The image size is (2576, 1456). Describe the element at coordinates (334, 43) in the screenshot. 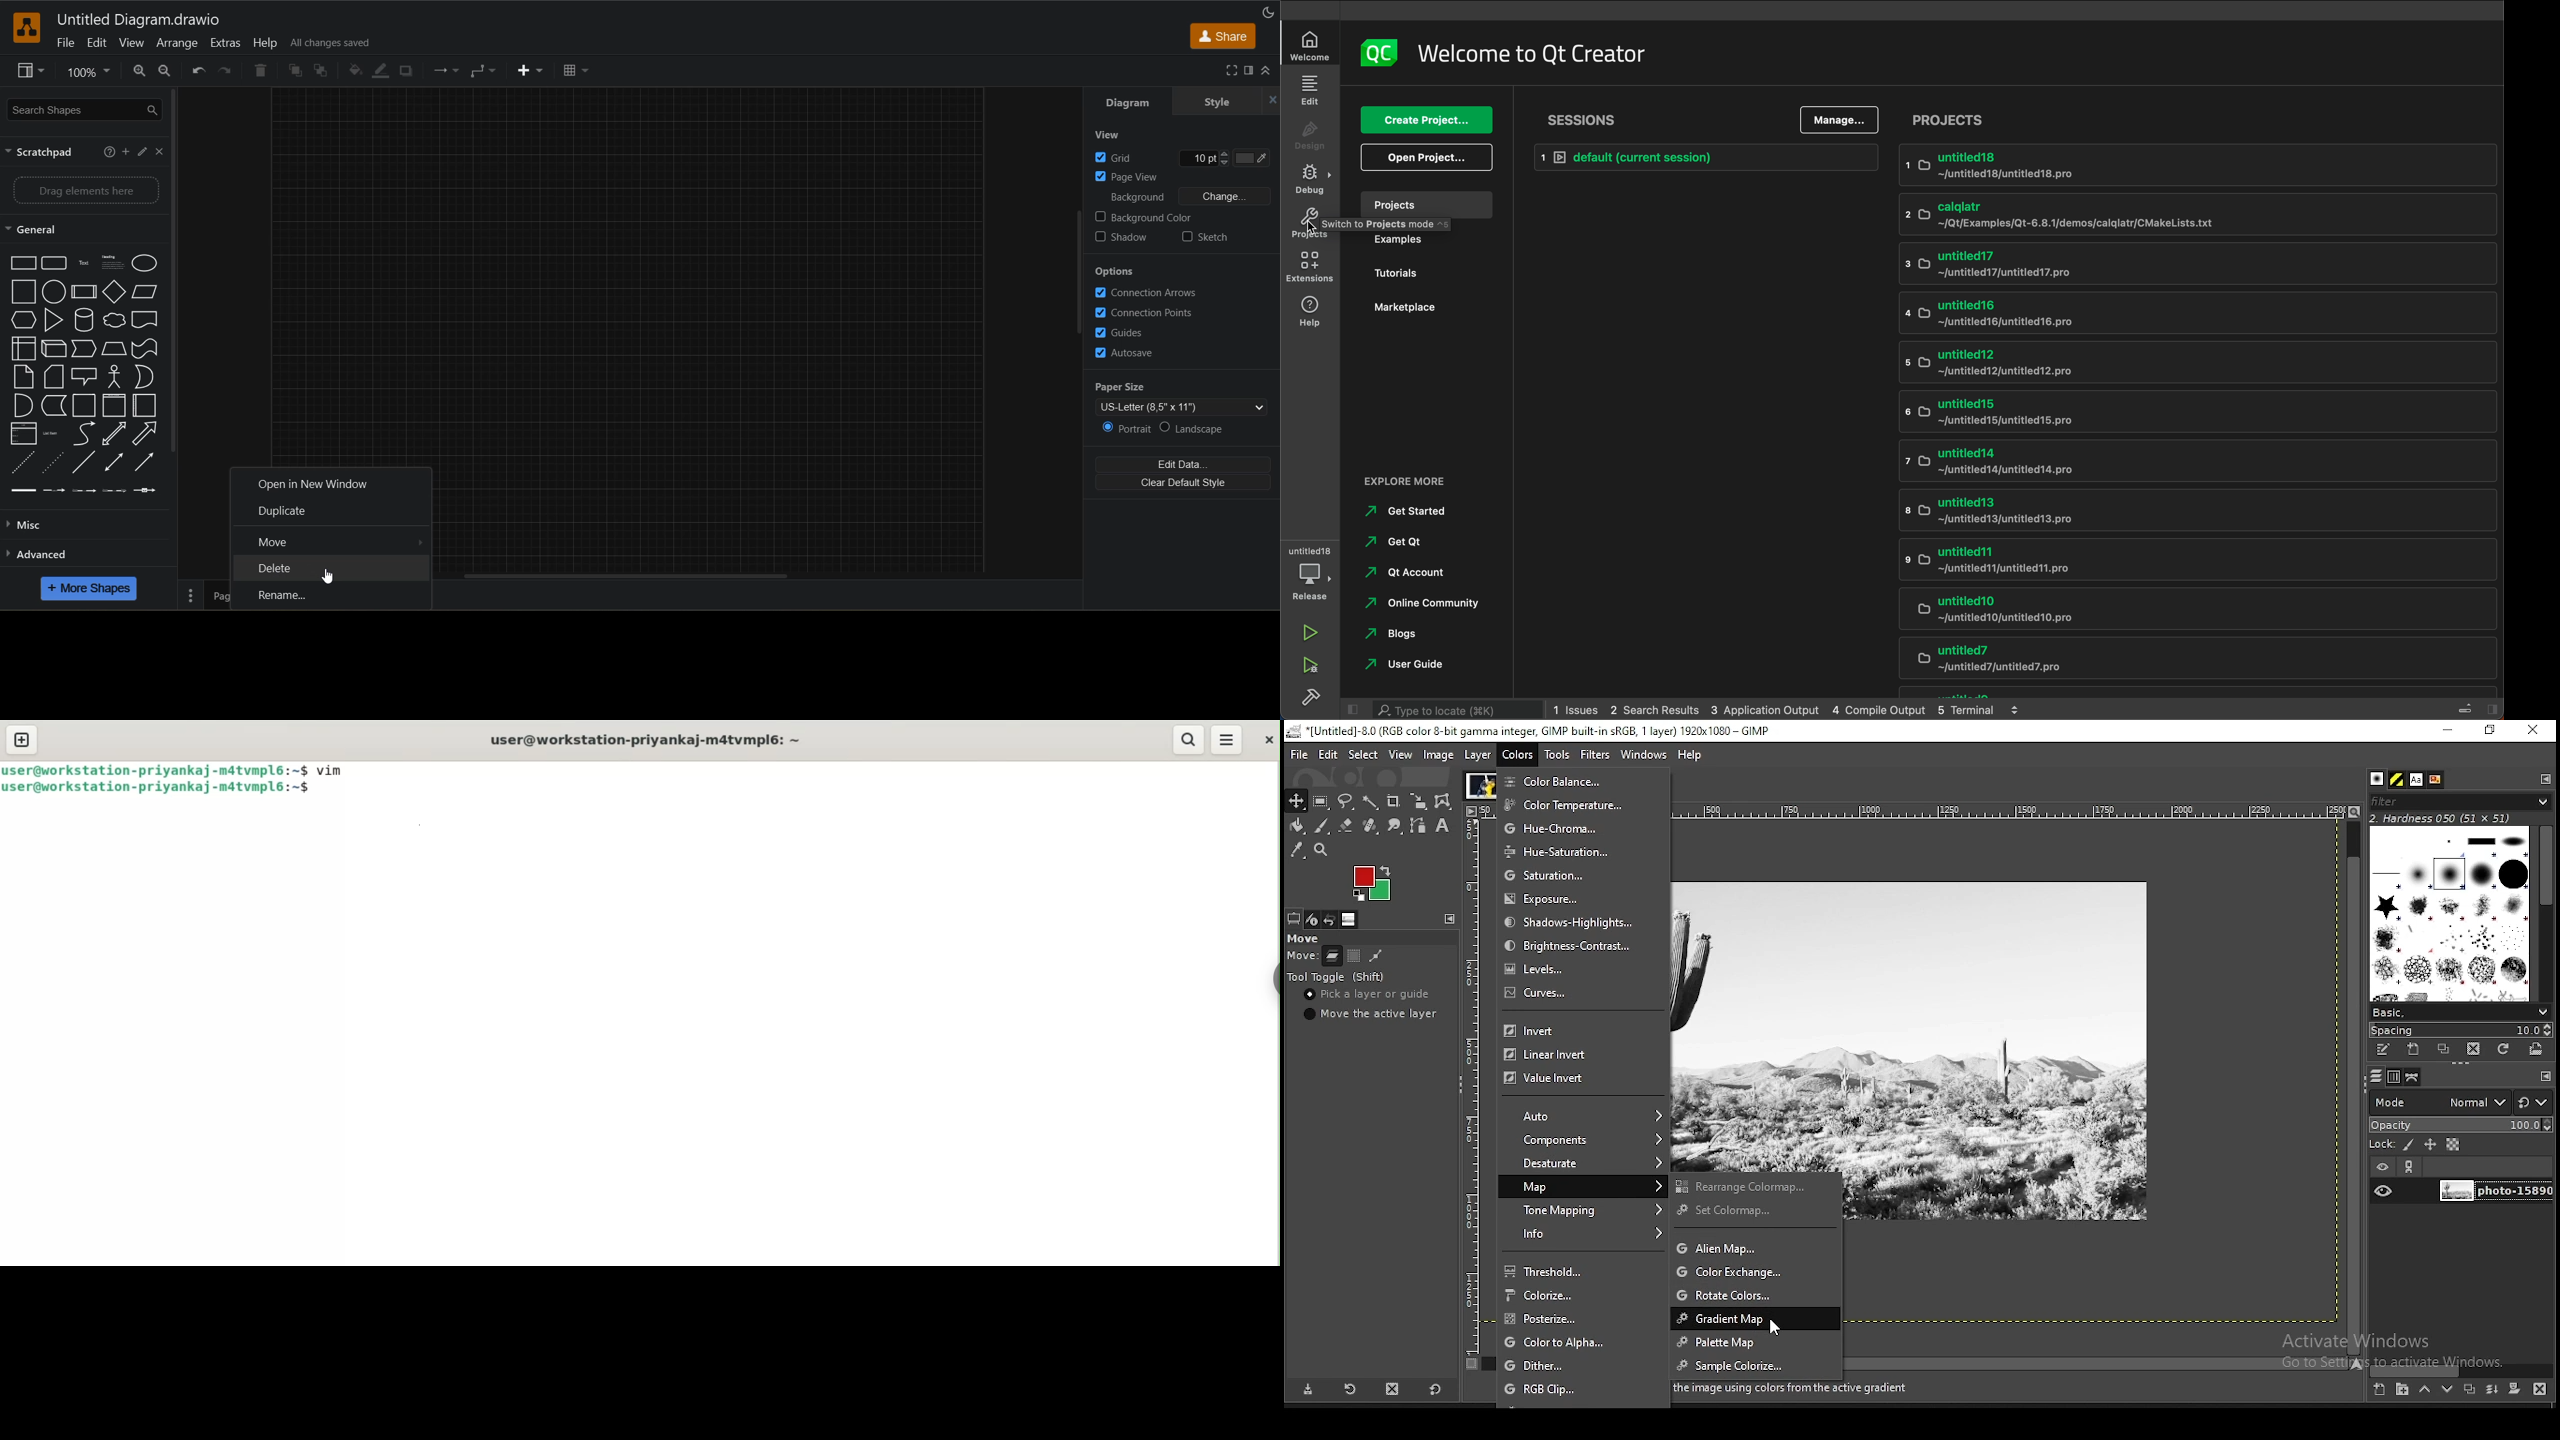

I see `all changes saved` at that location.